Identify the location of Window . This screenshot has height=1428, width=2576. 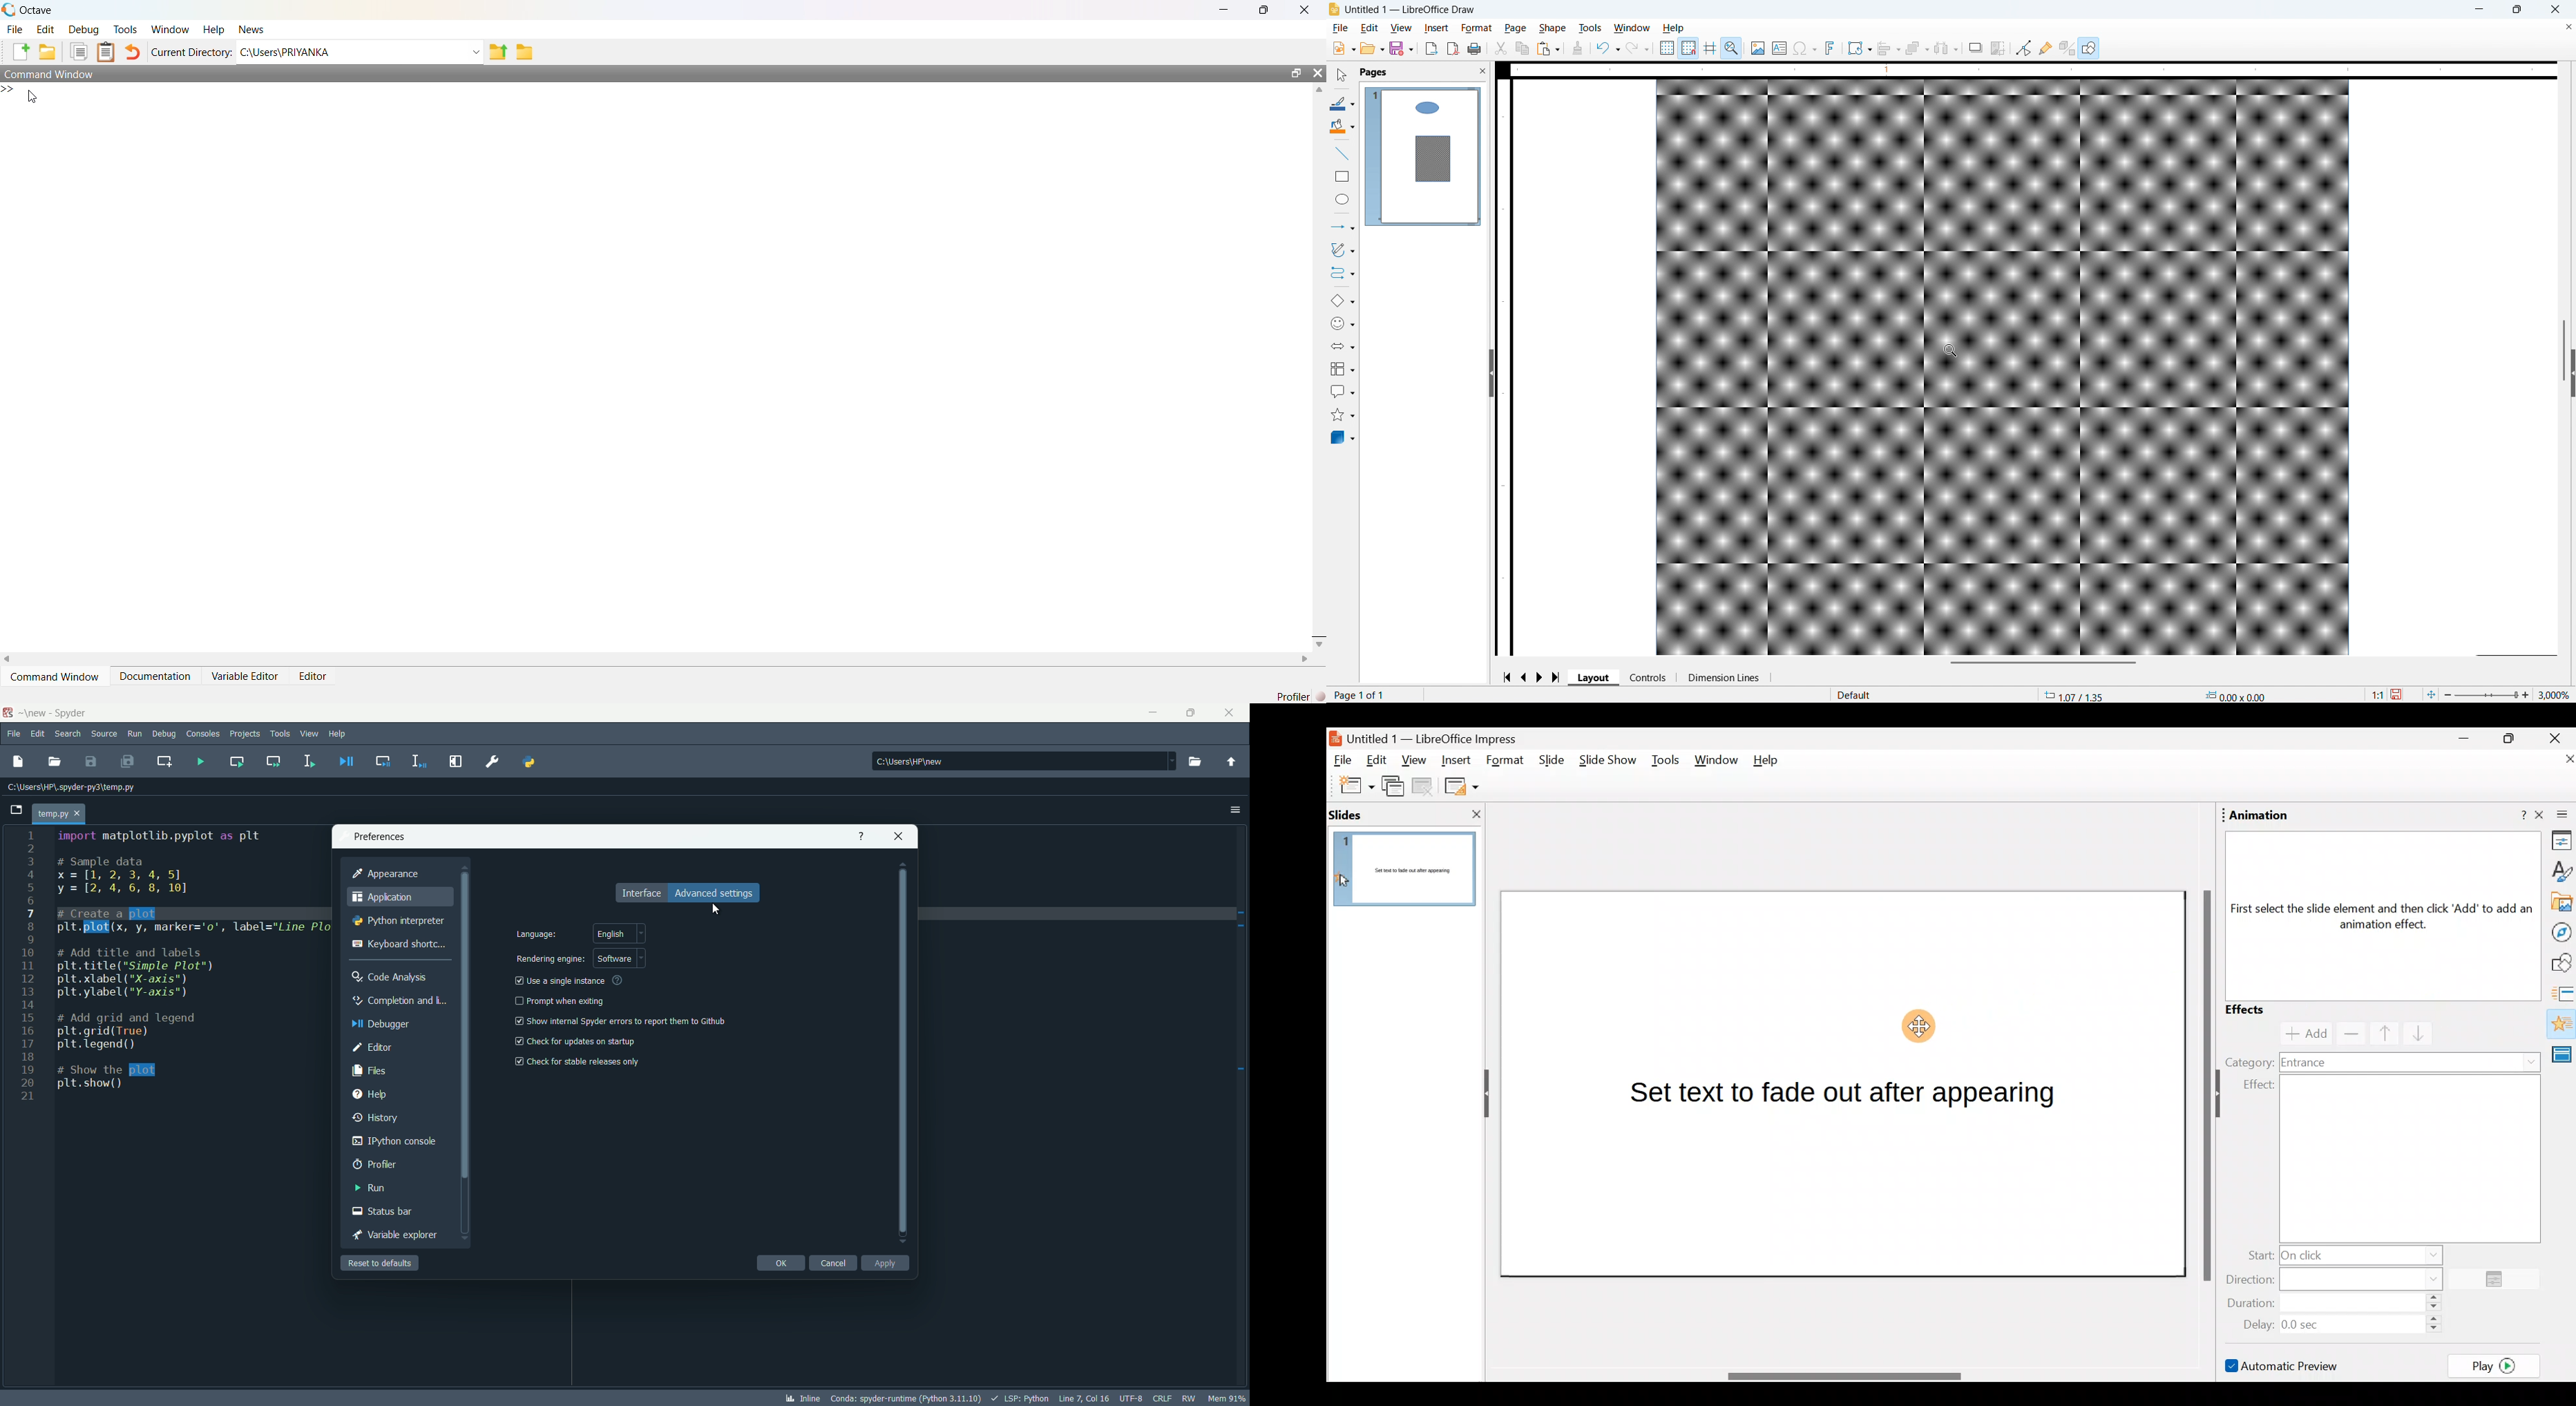
(1632, 28).